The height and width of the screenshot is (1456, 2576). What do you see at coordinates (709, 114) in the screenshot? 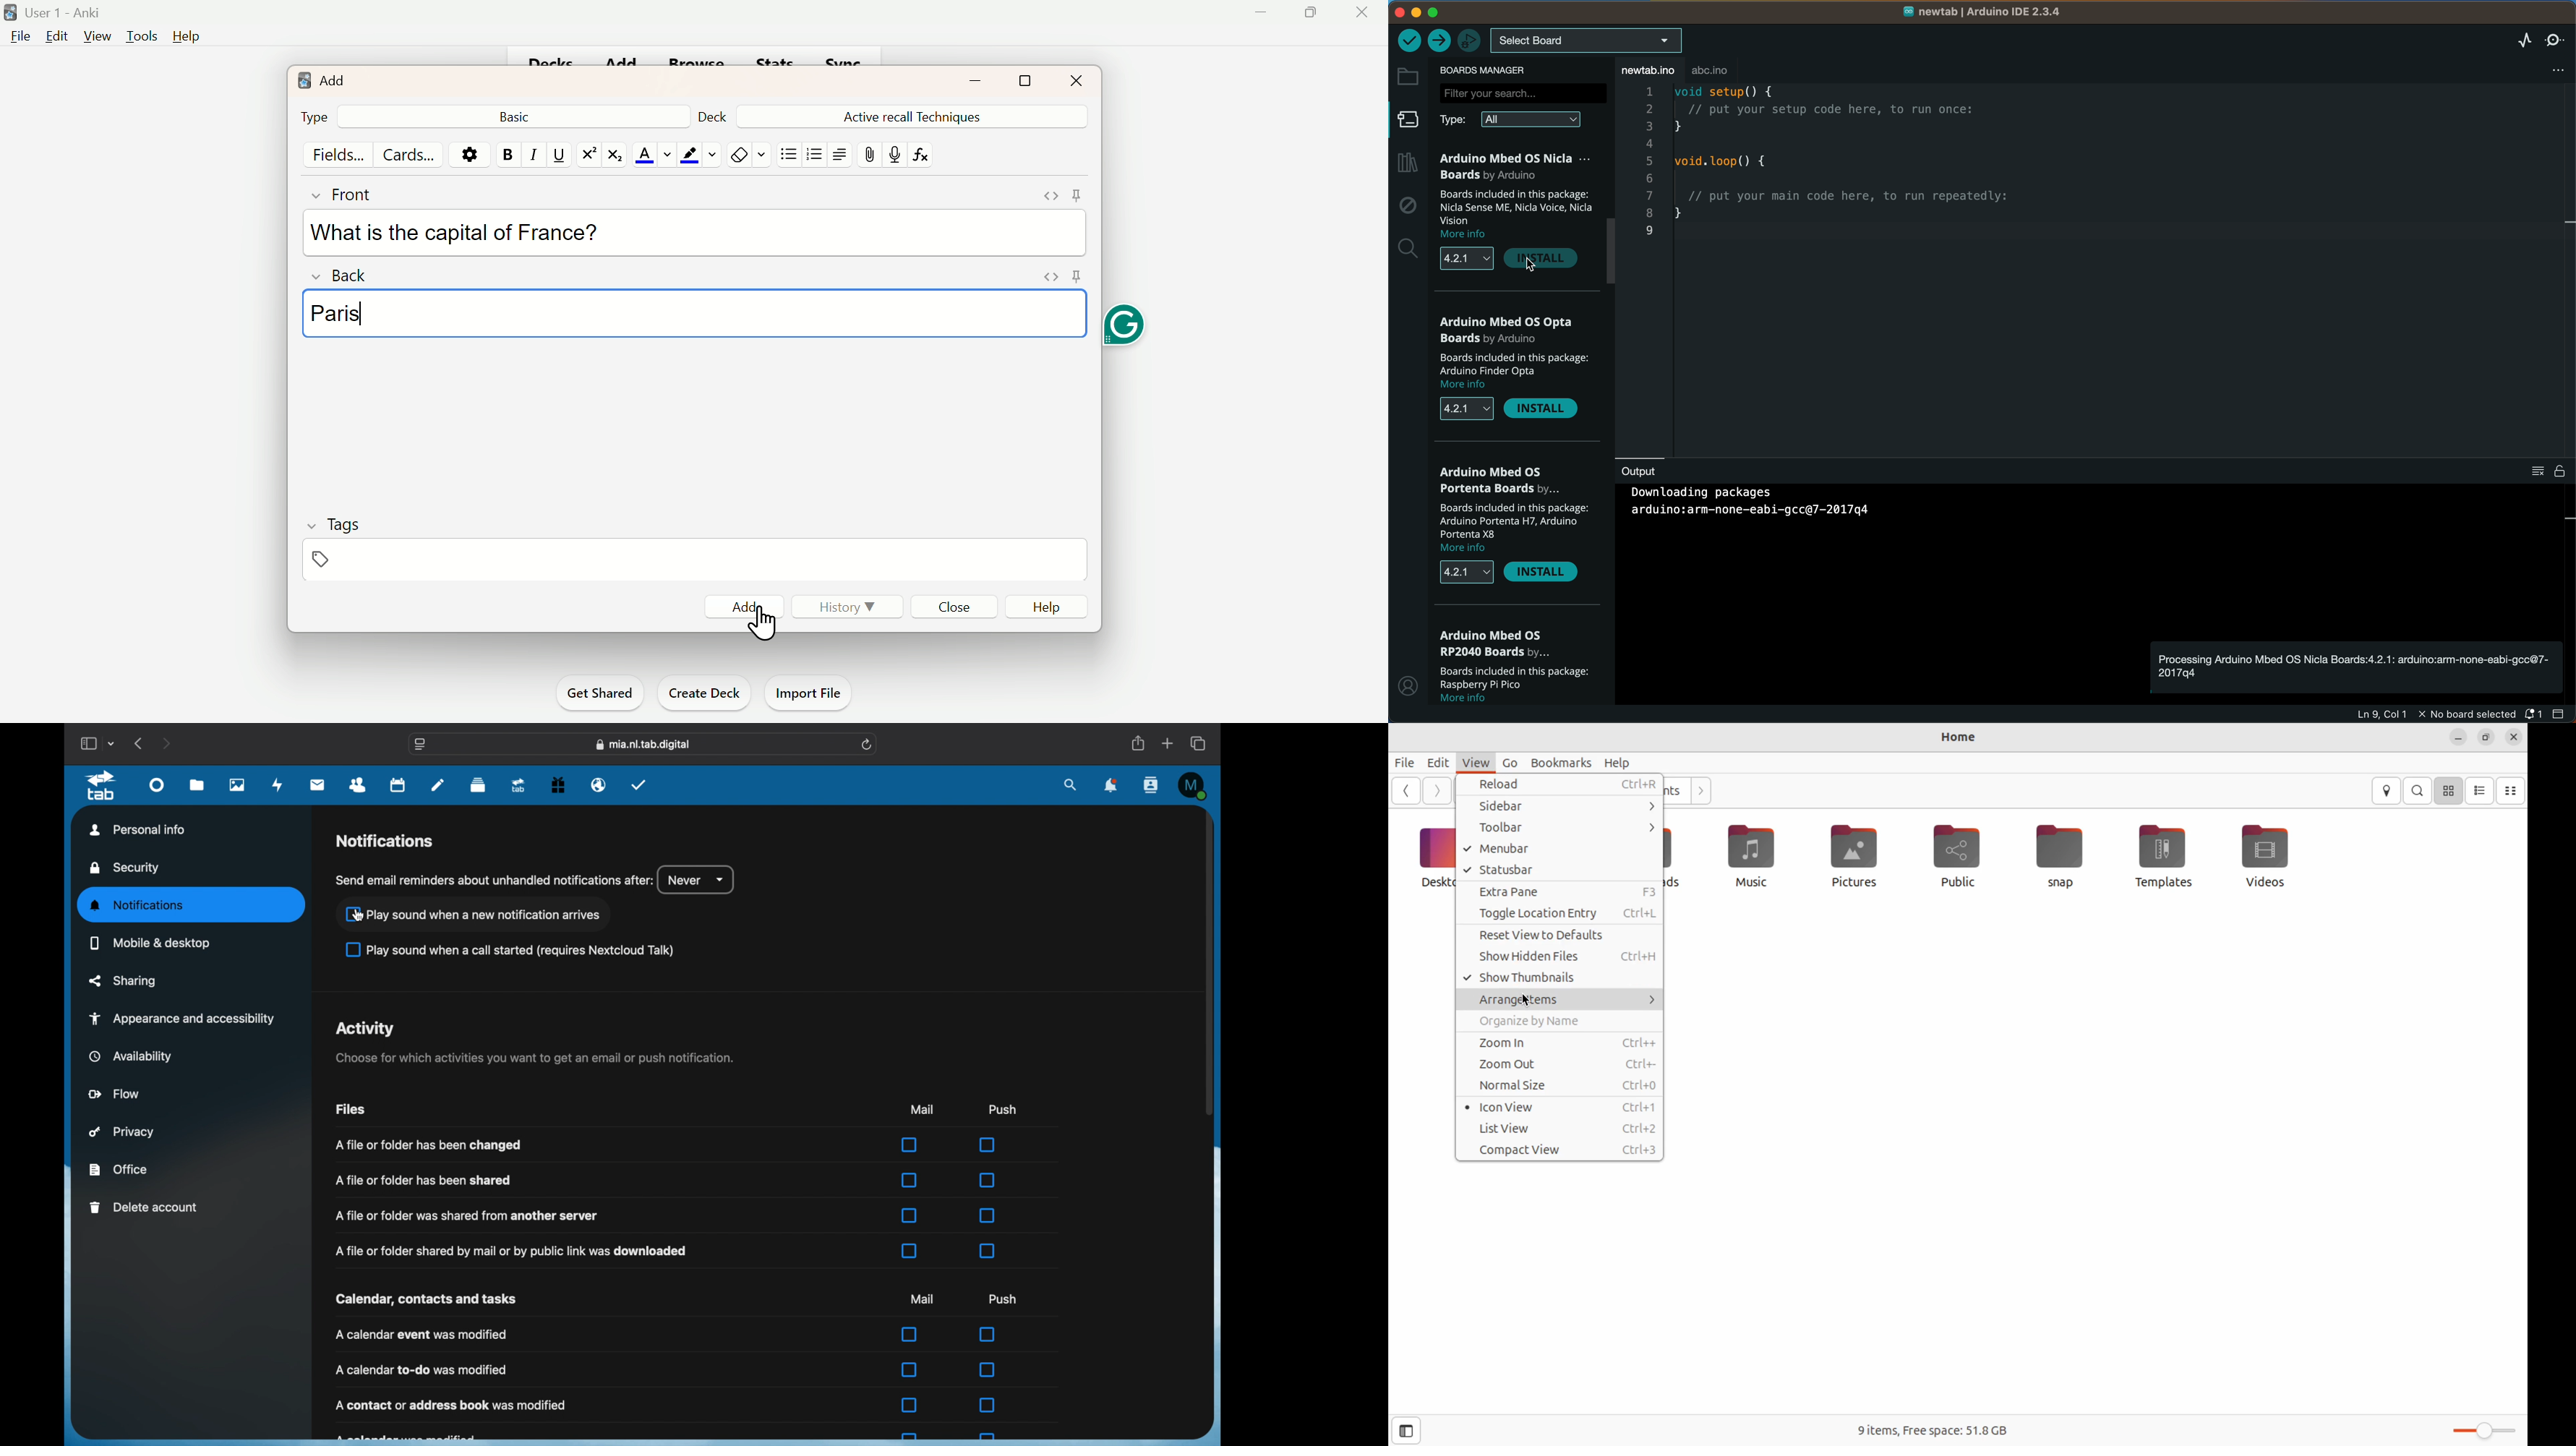
I see `Deck` at bounding box center [709, 114].